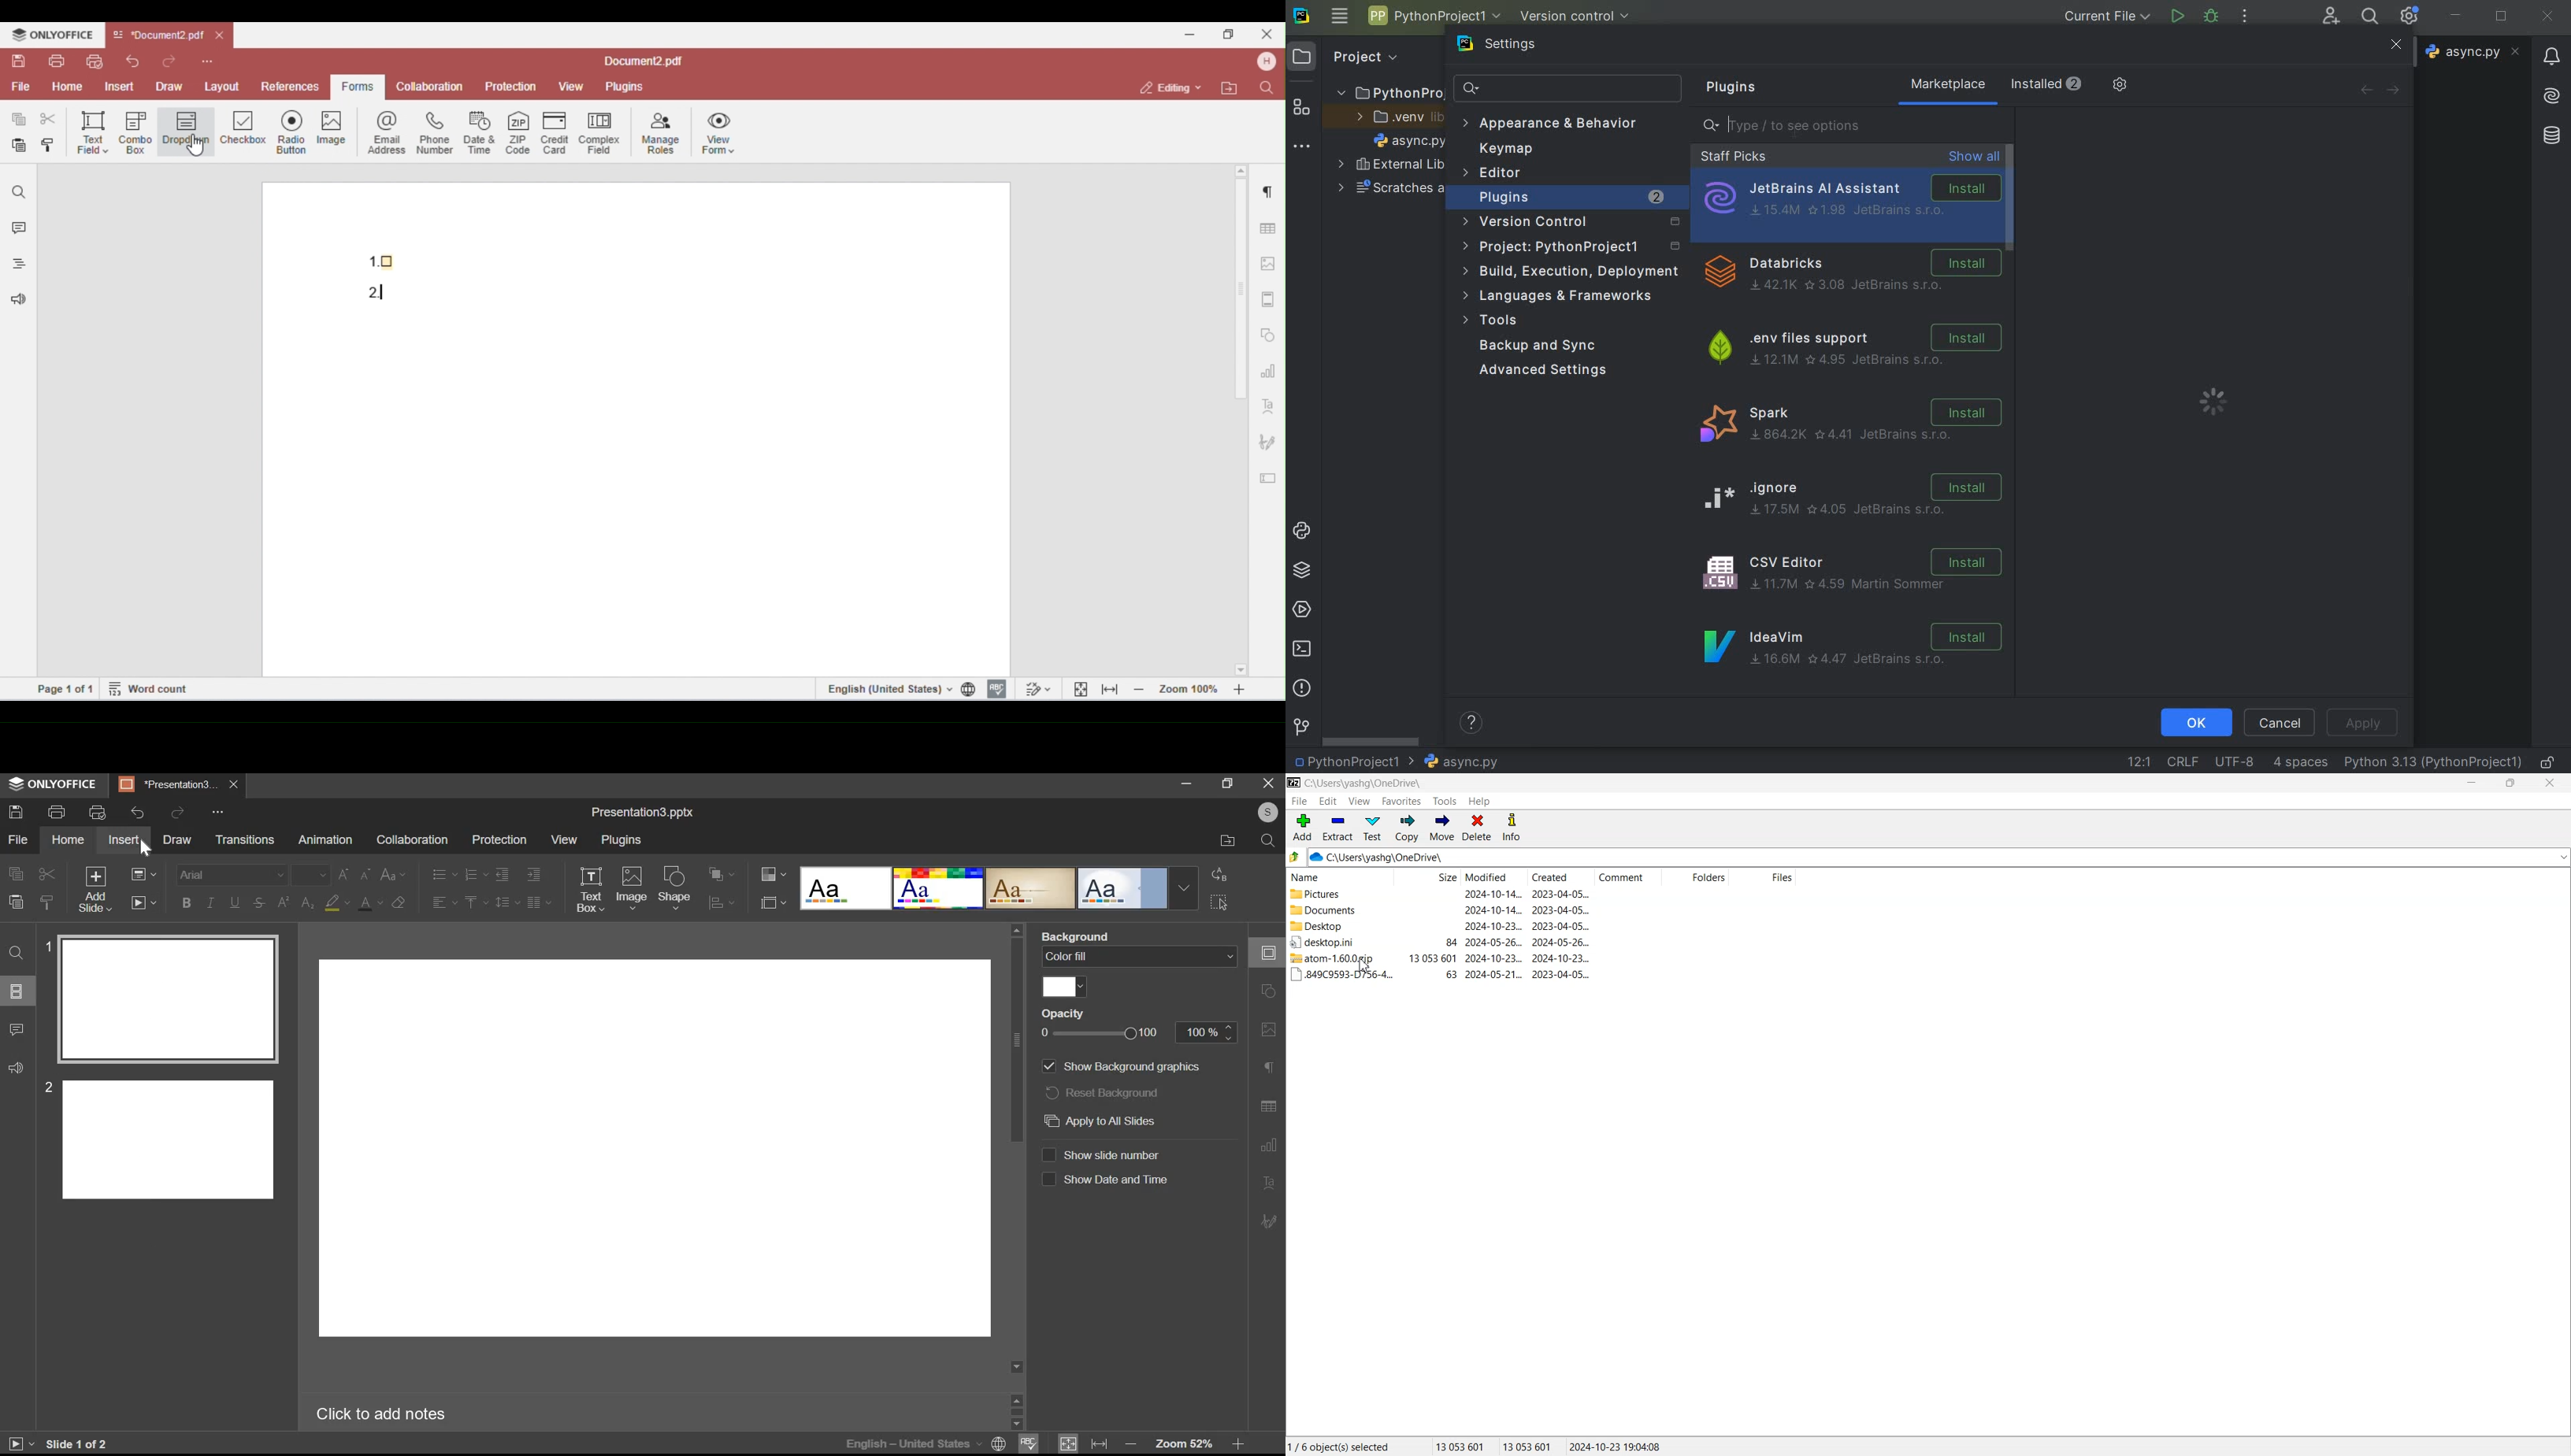 Image resolution: width=2576 pixels, height=1456 pixels. What do you see at coordinates (1099, 1445) in the screenshot?
I see `fit to width` at bounding box center [1099, 1445].